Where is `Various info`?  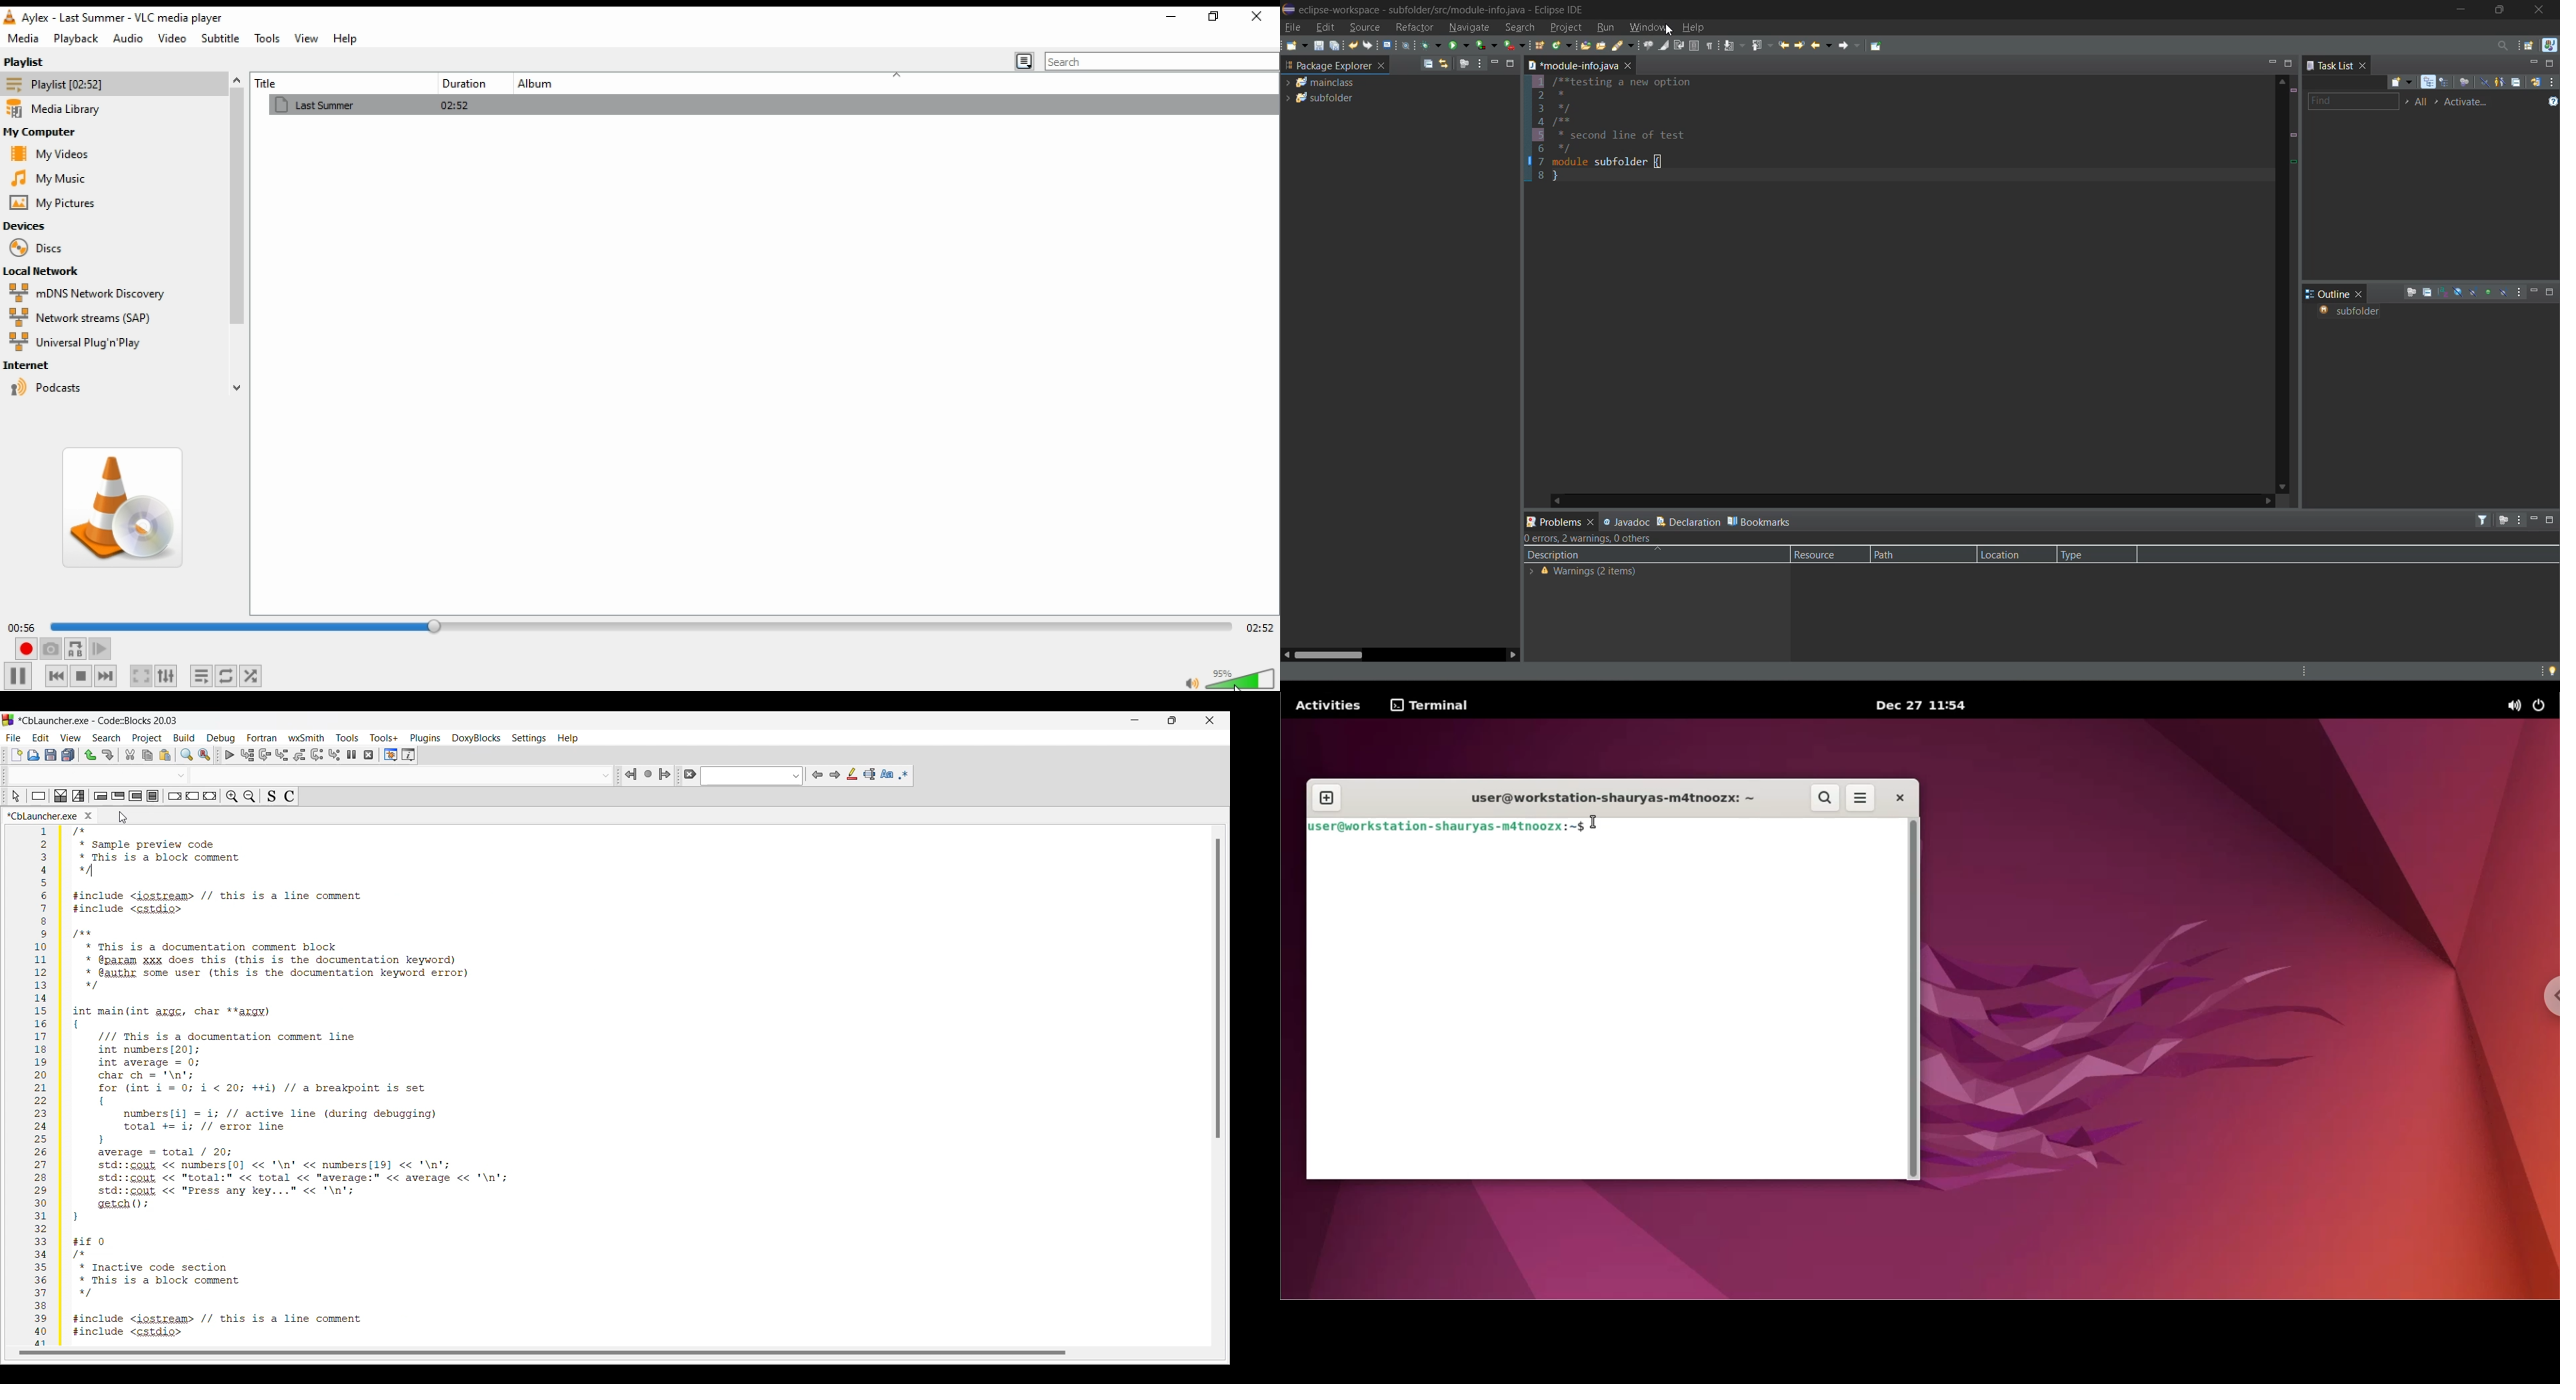 Various info is located at coordinates (408, 754).